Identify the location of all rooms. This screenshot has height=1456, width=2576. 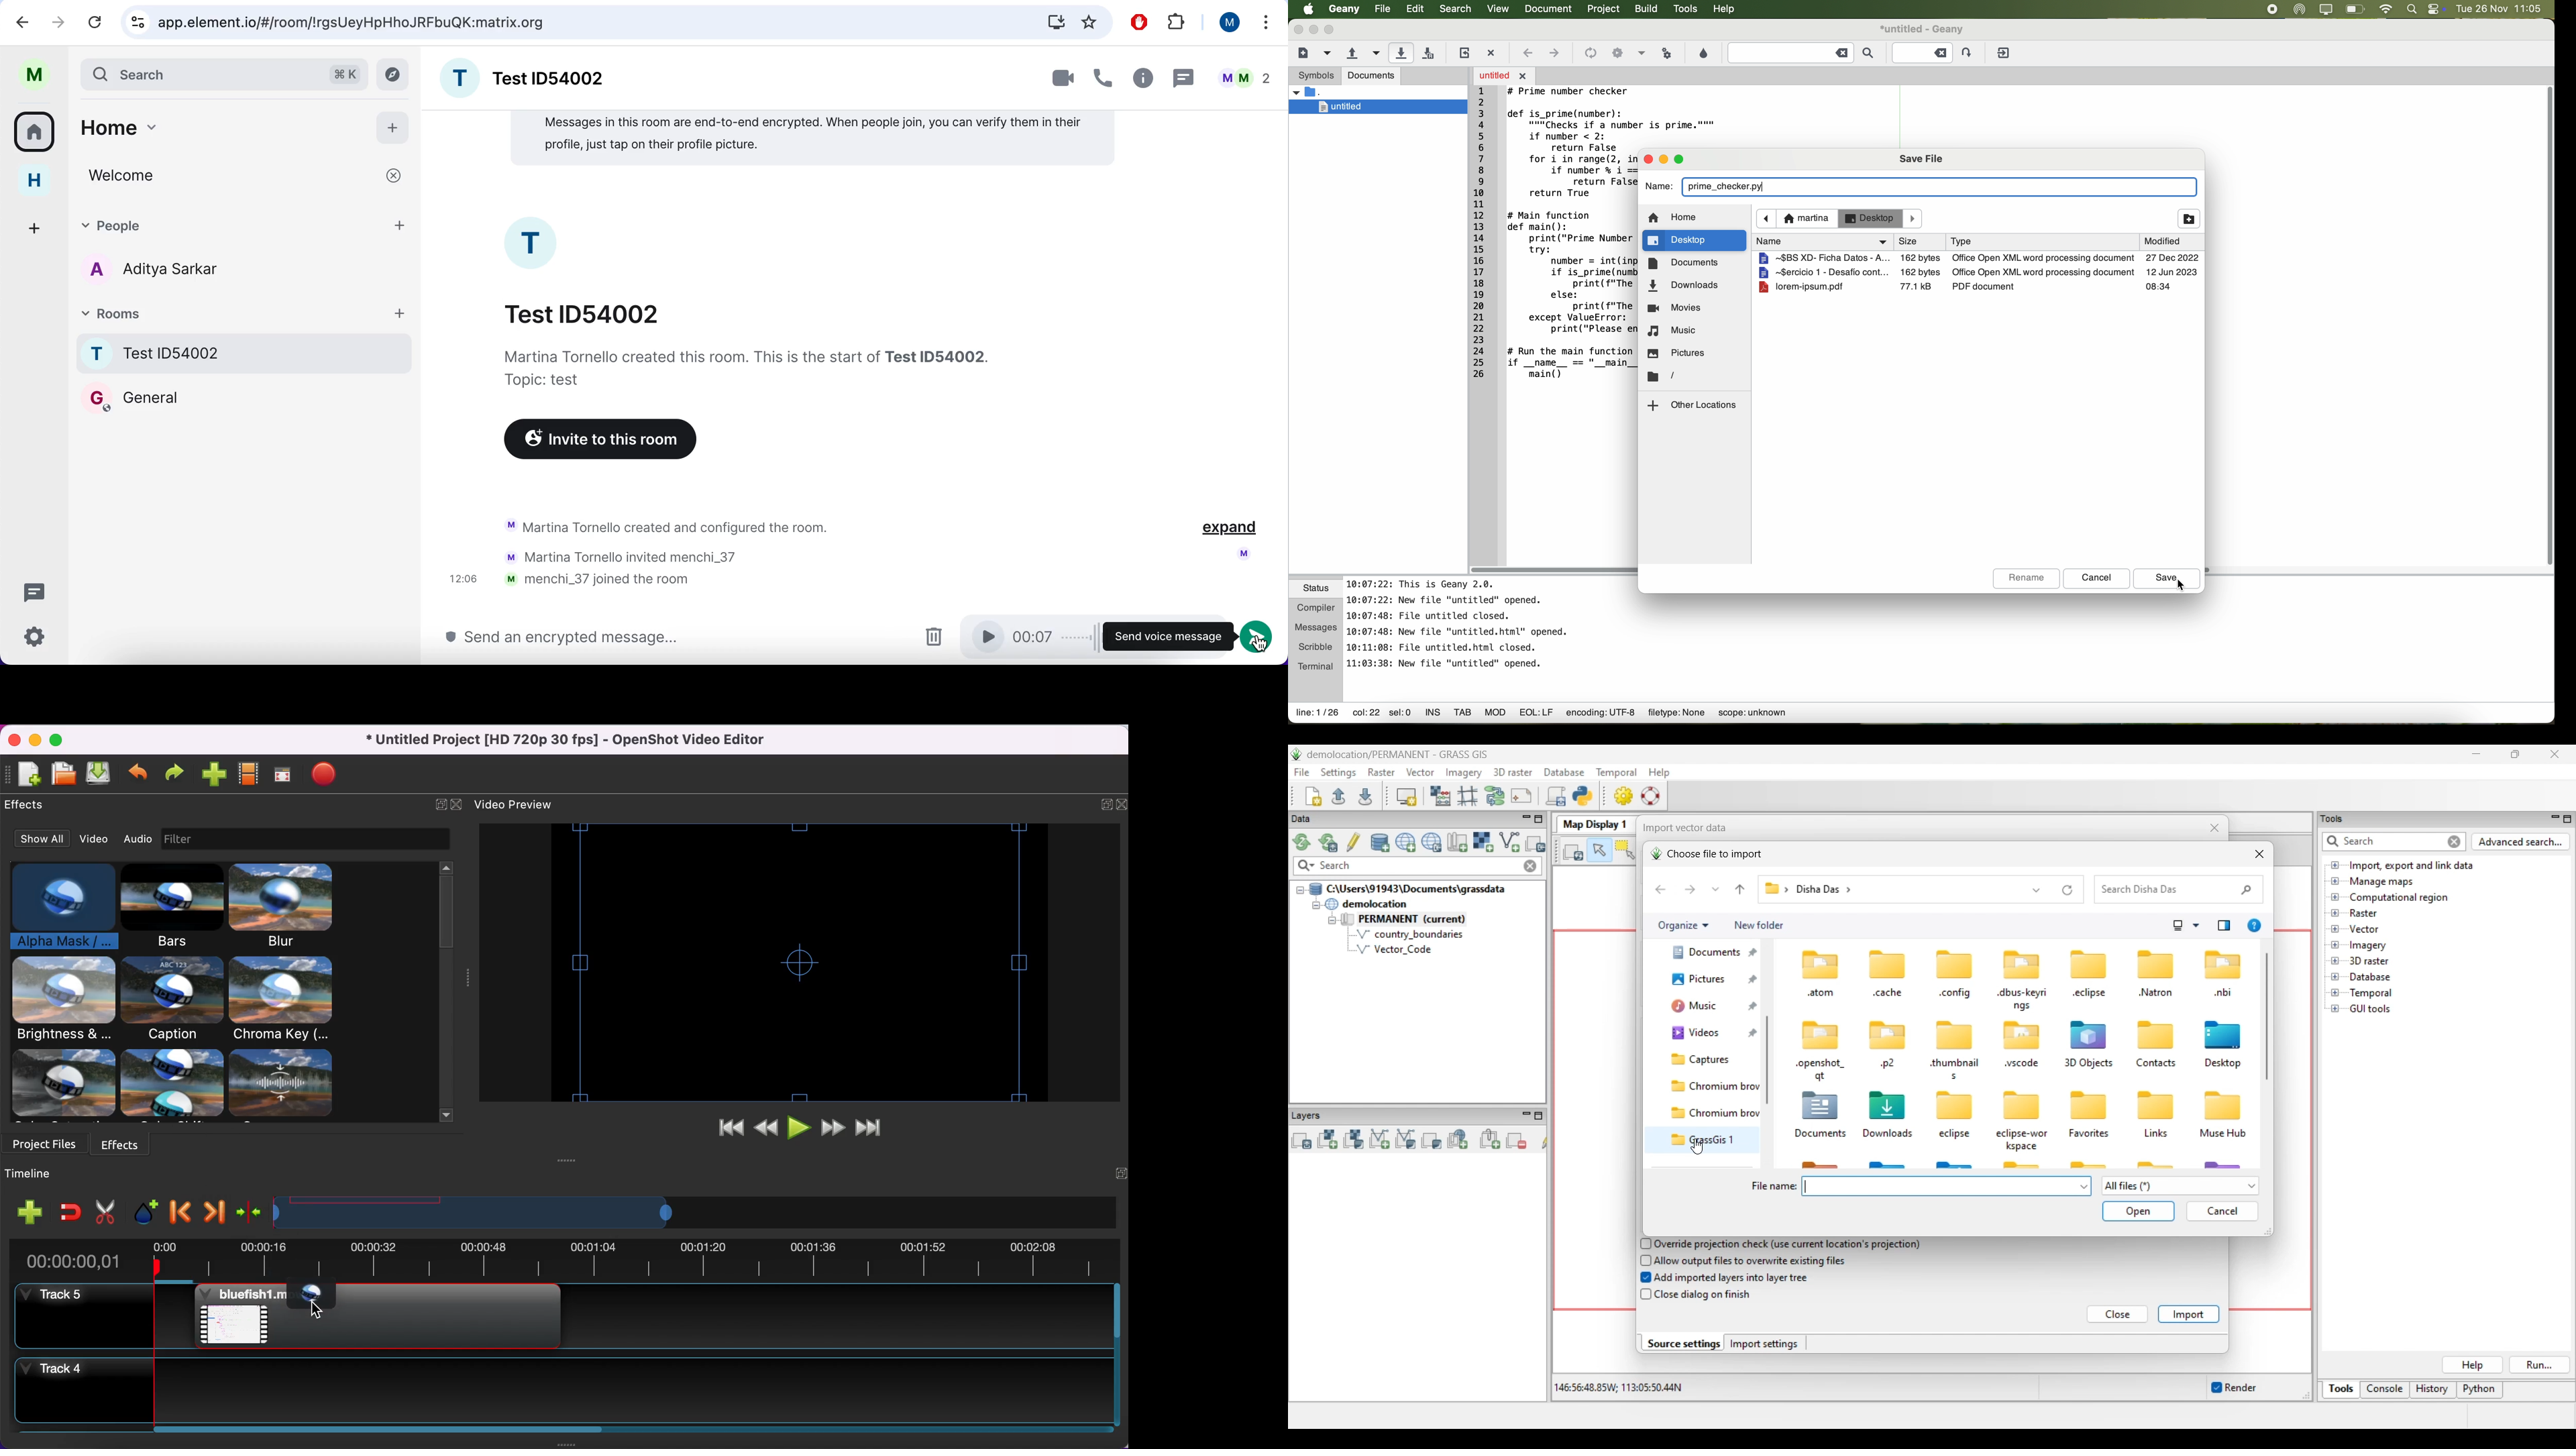
(35, 135).